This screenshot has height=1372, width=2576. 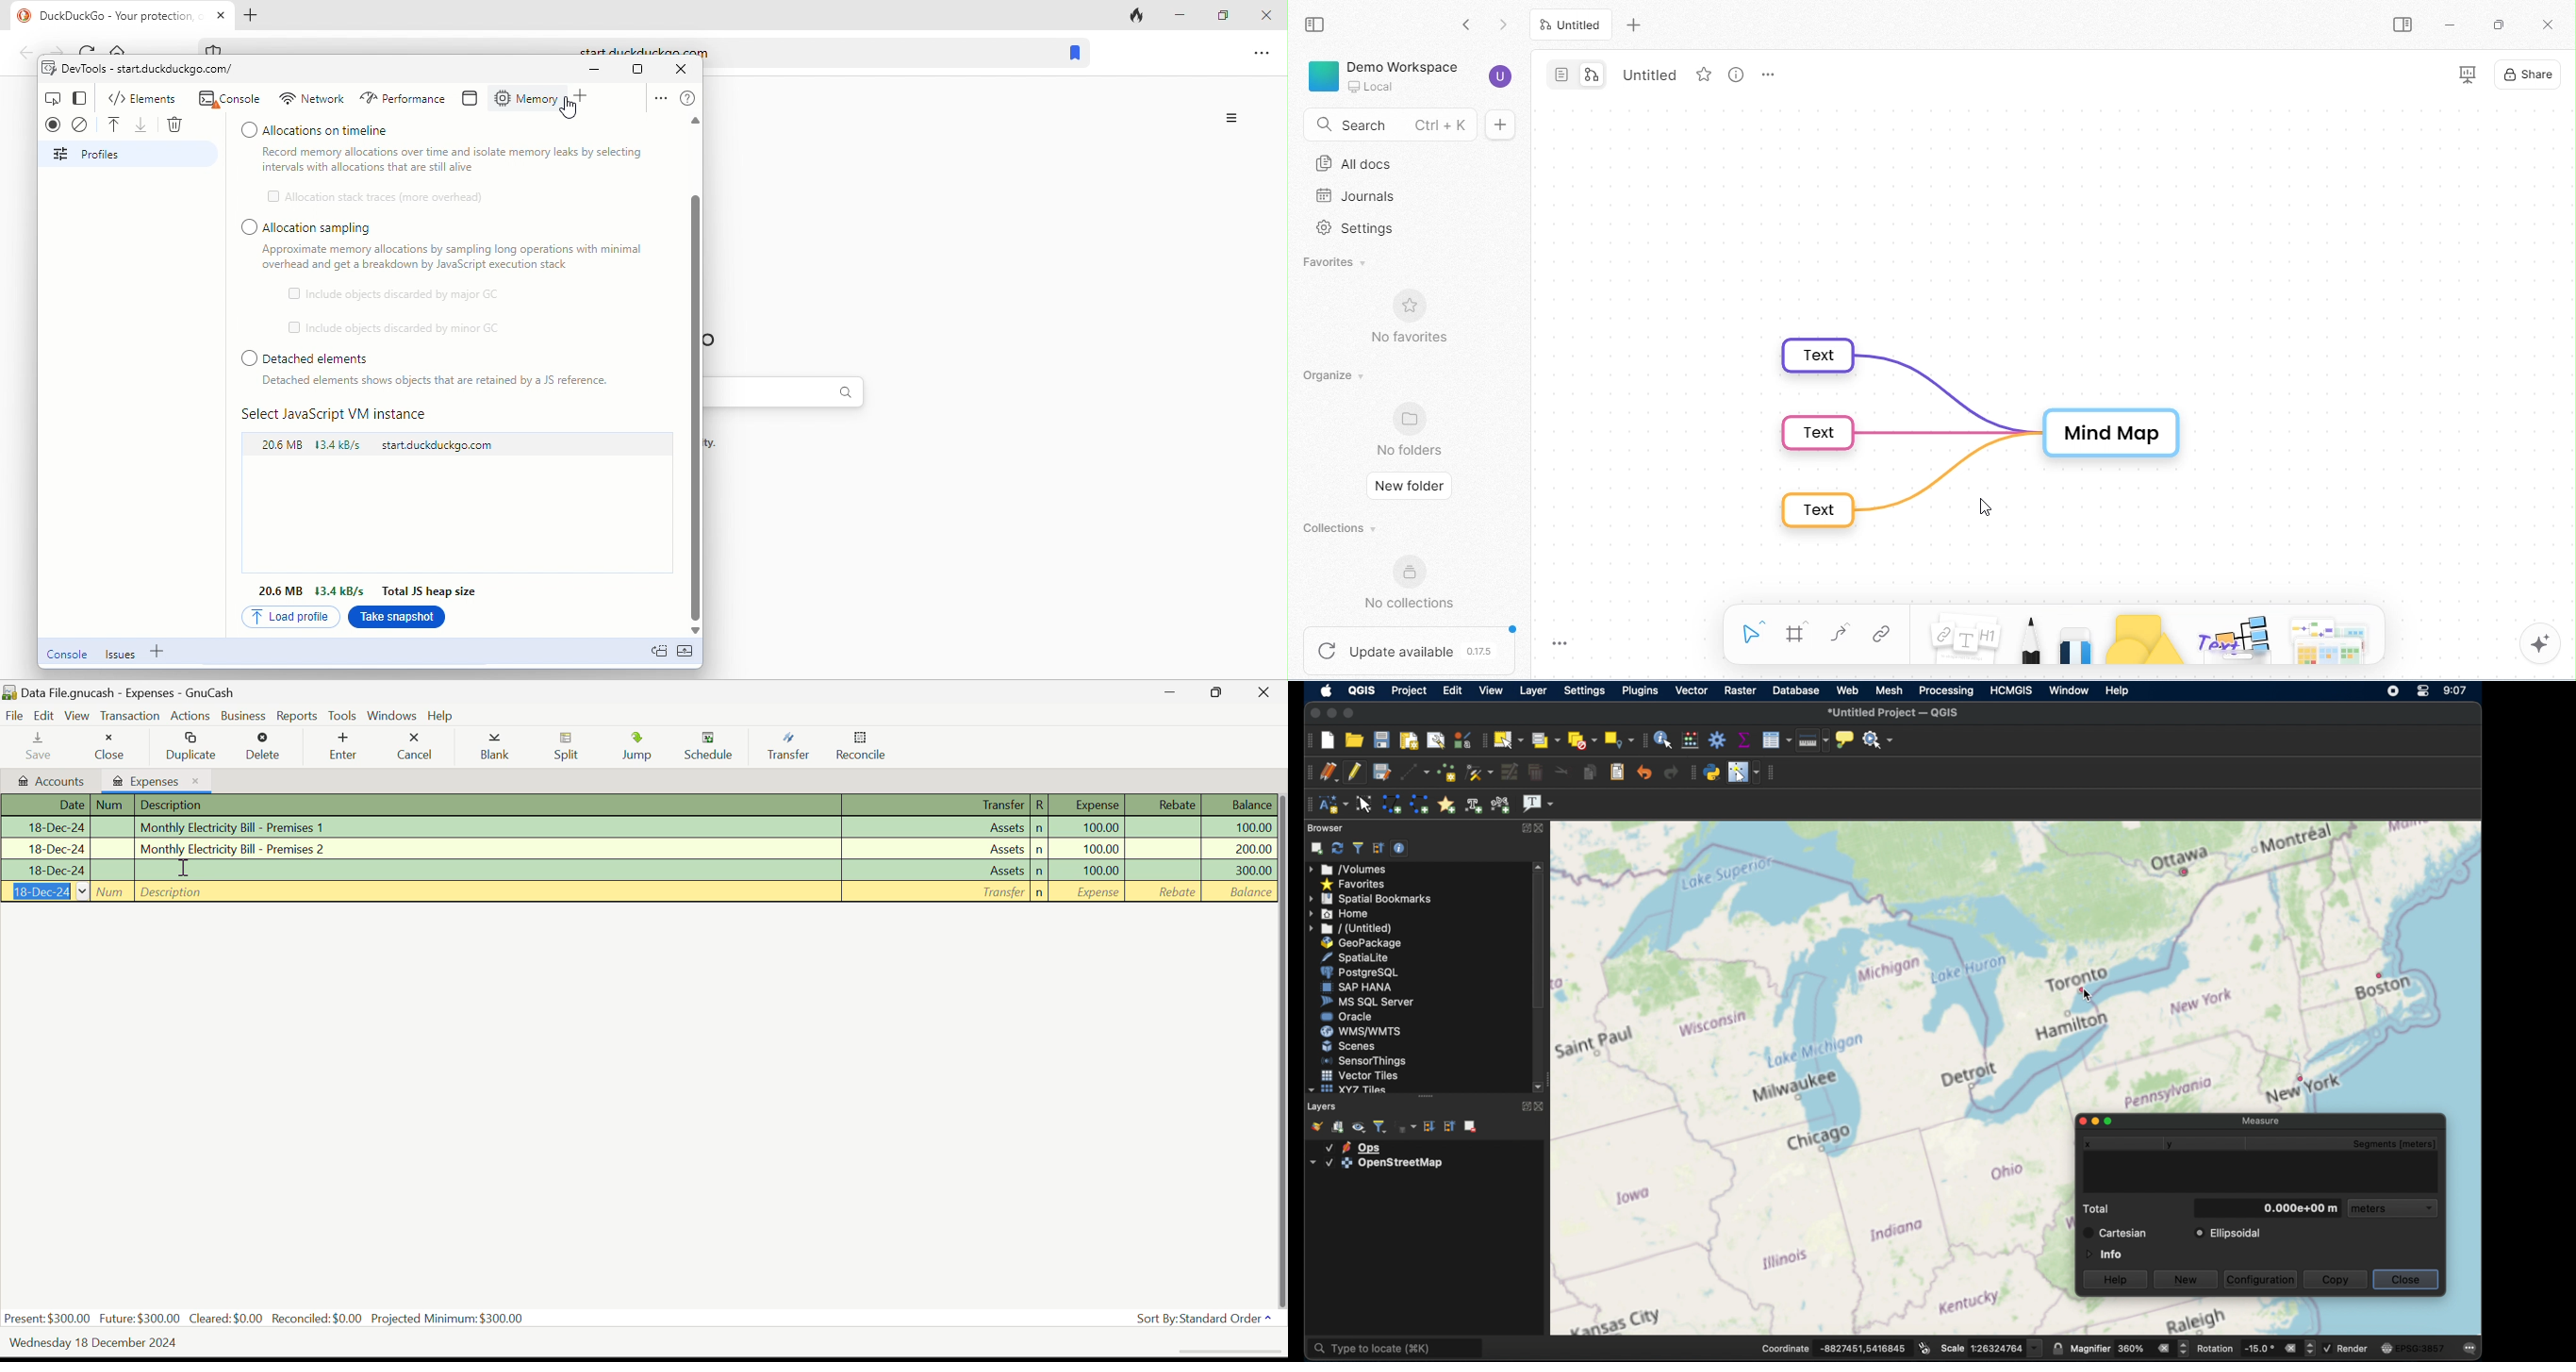 What do you see at coordinates (1337, 848) in the screenshot?
I see `refresh` at bounding box center [1337, 848].